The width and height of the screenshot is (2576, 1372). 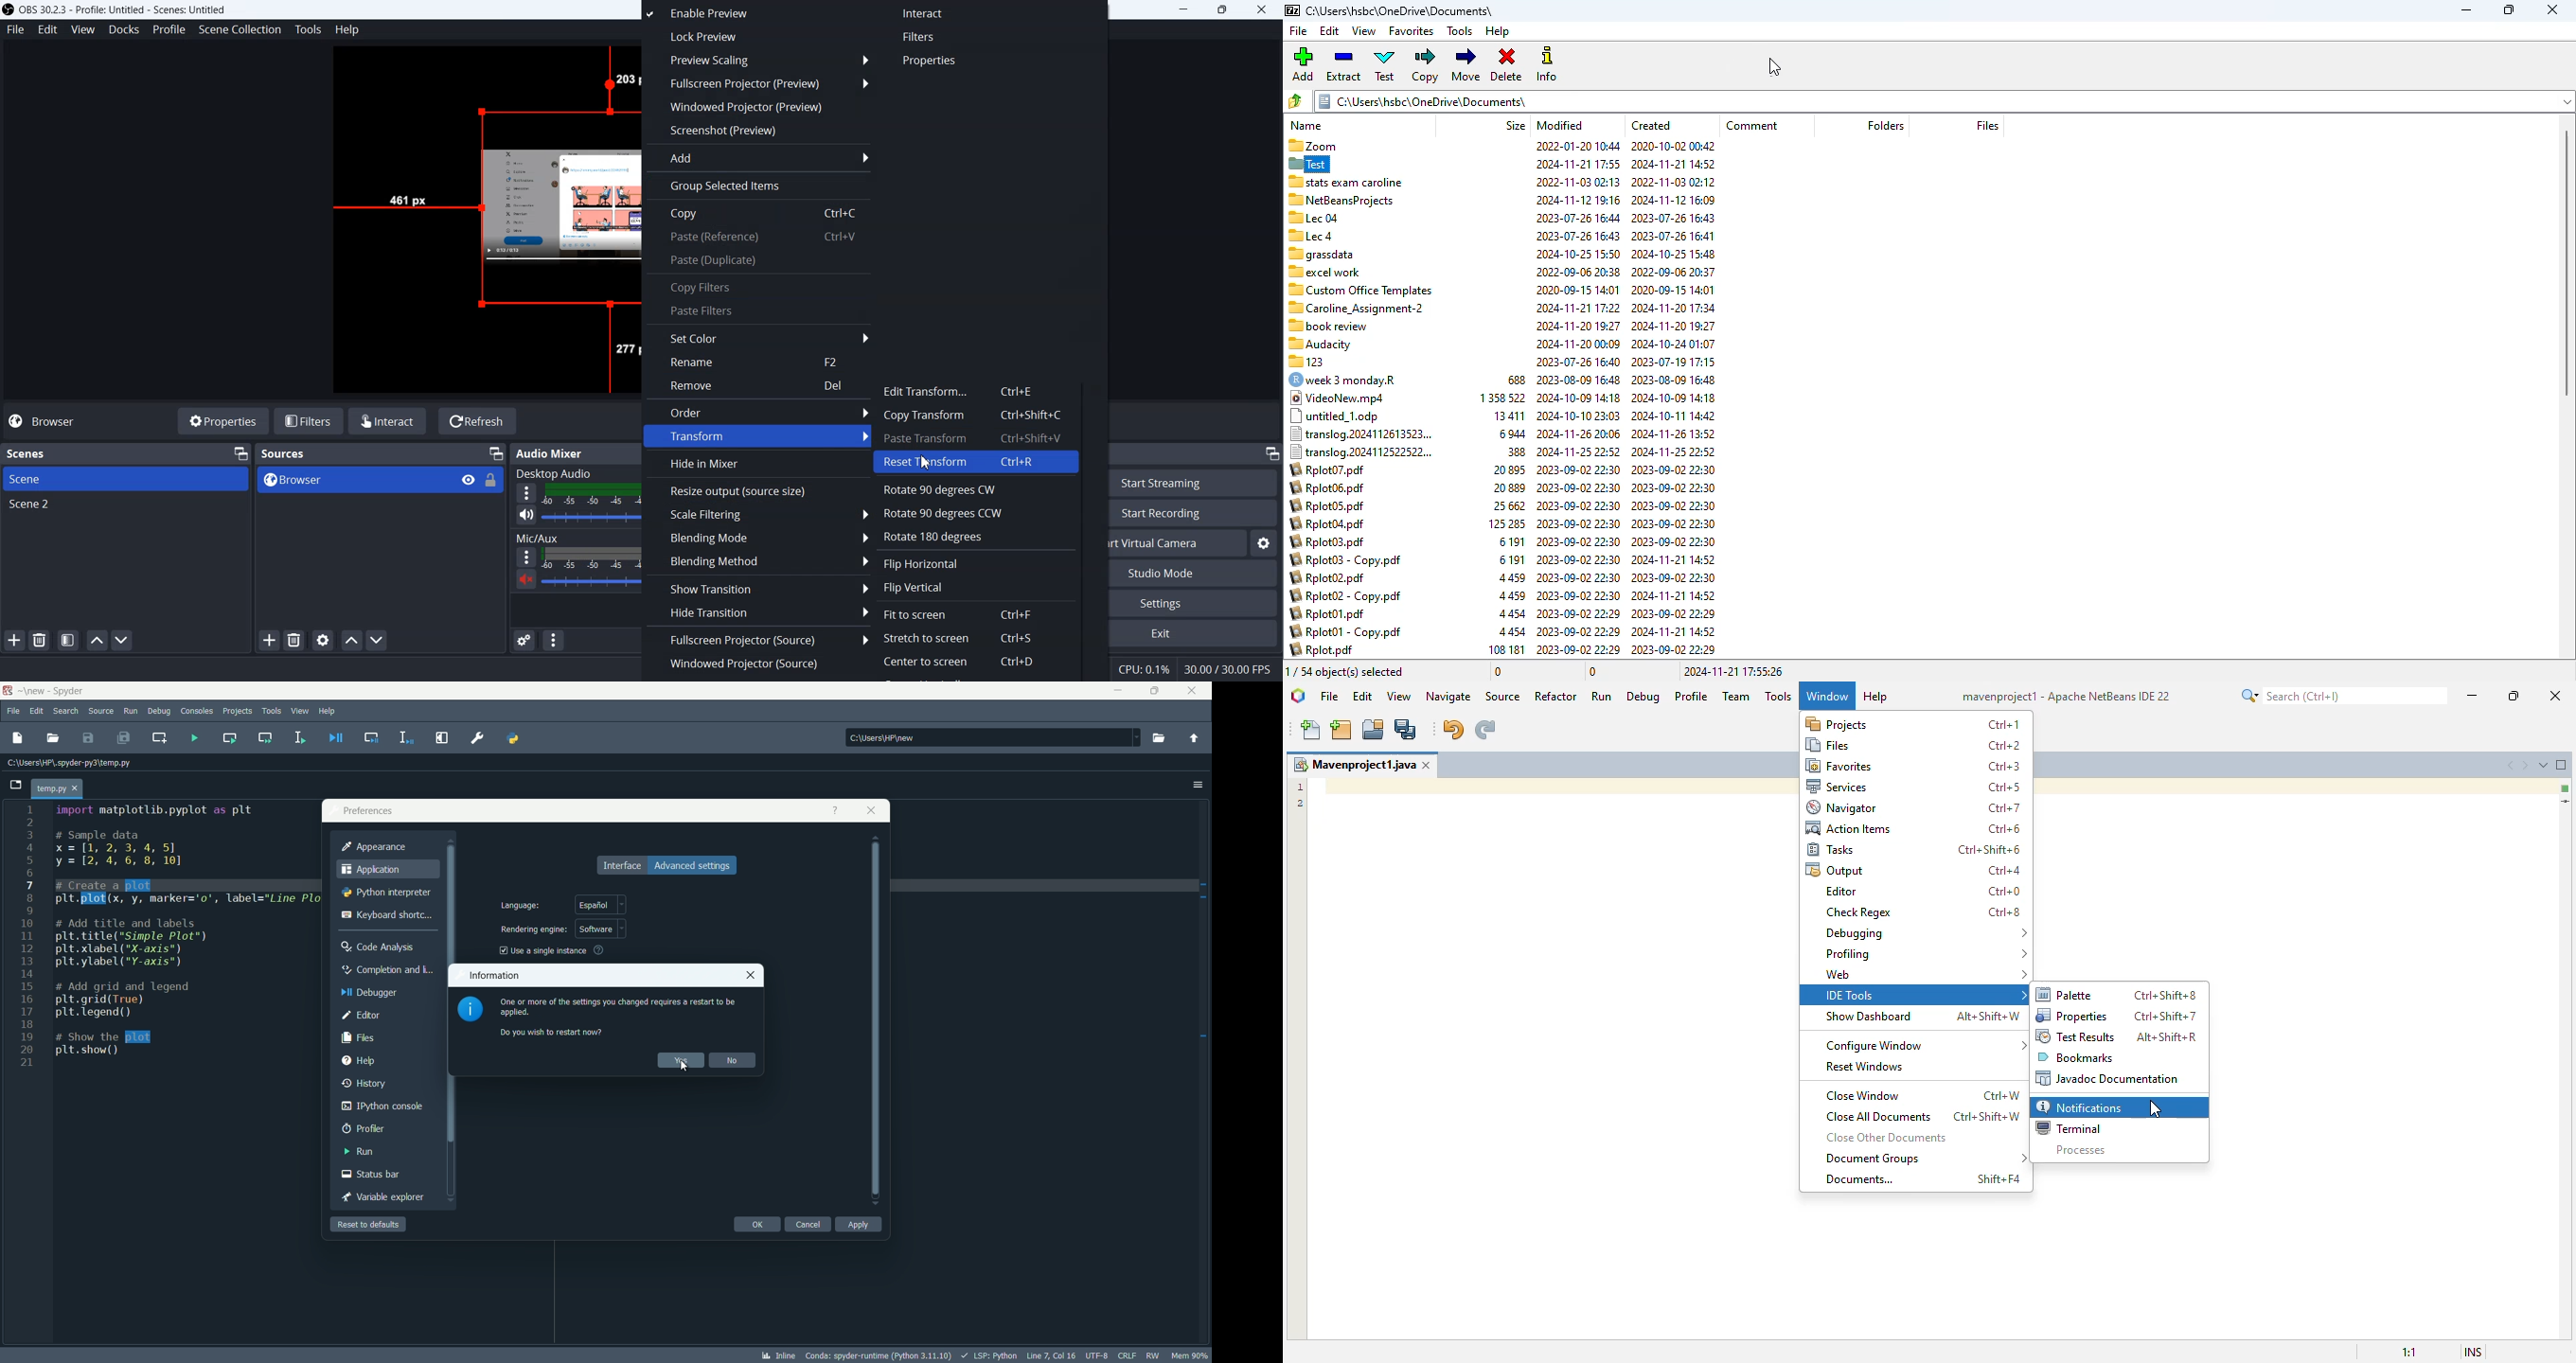 I want to click on grassdata, so click(x=1322, y=254).